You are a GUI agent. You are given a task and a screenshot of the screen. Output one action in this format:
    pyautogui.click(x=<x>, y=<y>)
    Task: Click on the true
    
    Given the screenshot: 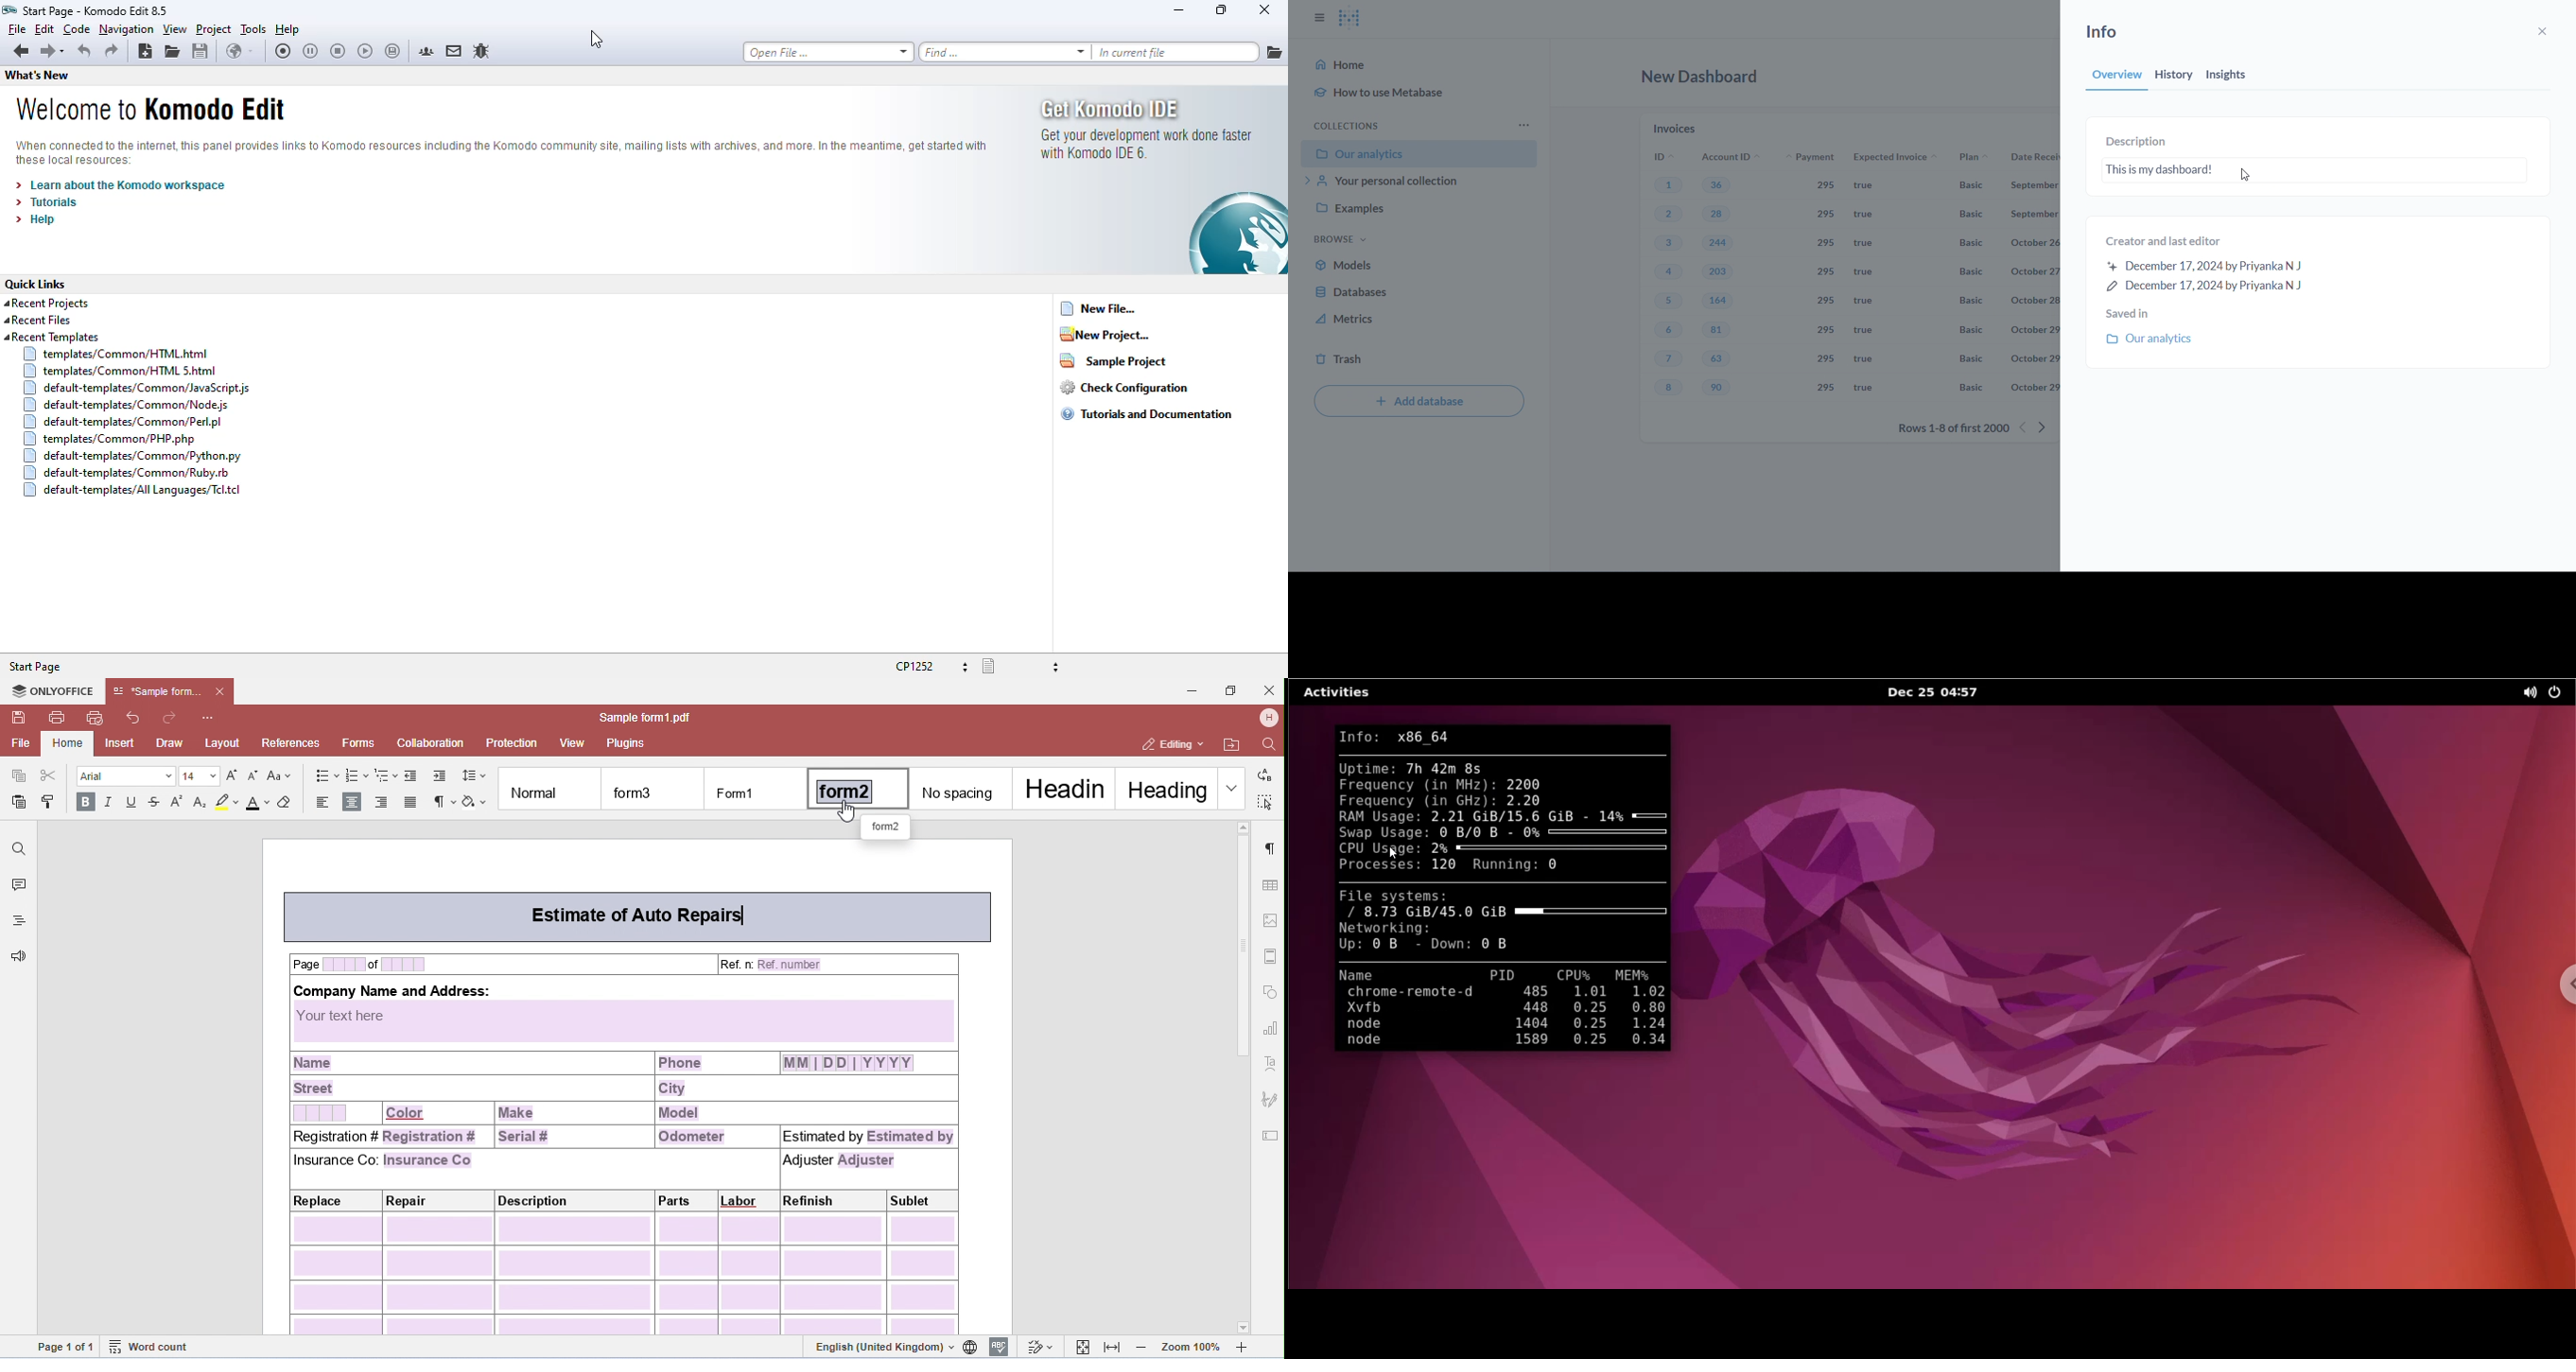 What is the action you would take?
    pyautogui.click(x=1866, y=302)
    